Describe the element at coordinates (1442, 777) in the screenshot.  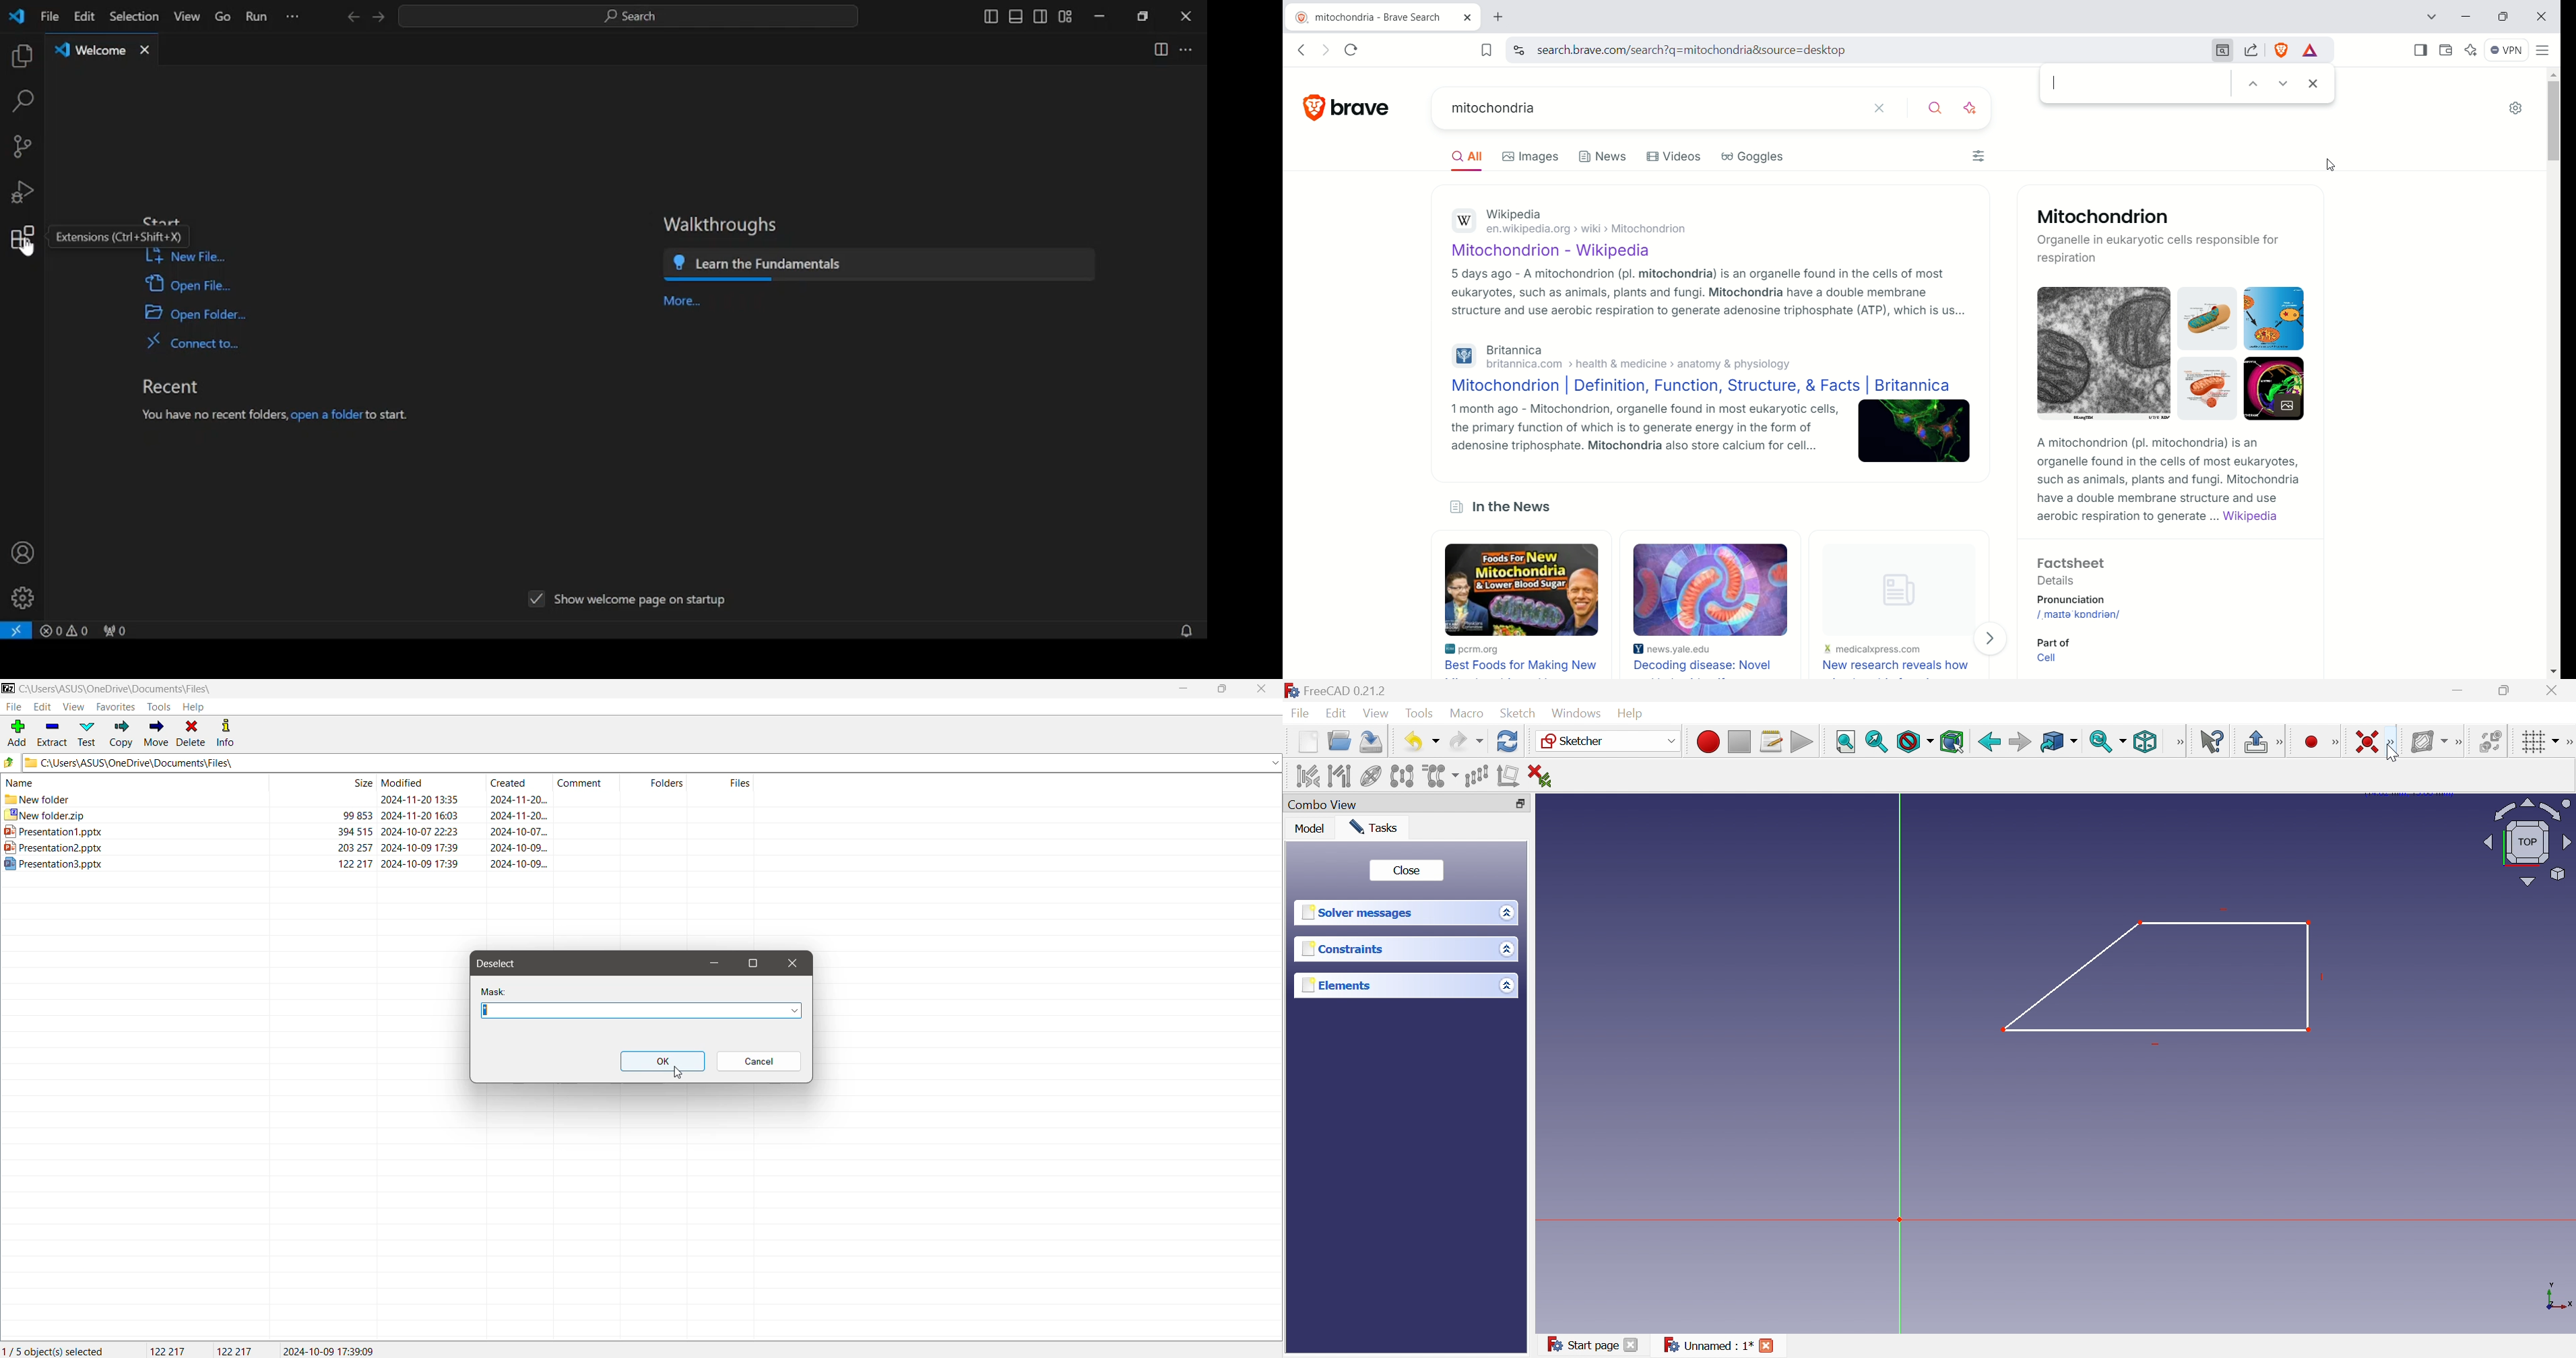
I see `Clone` at that location.